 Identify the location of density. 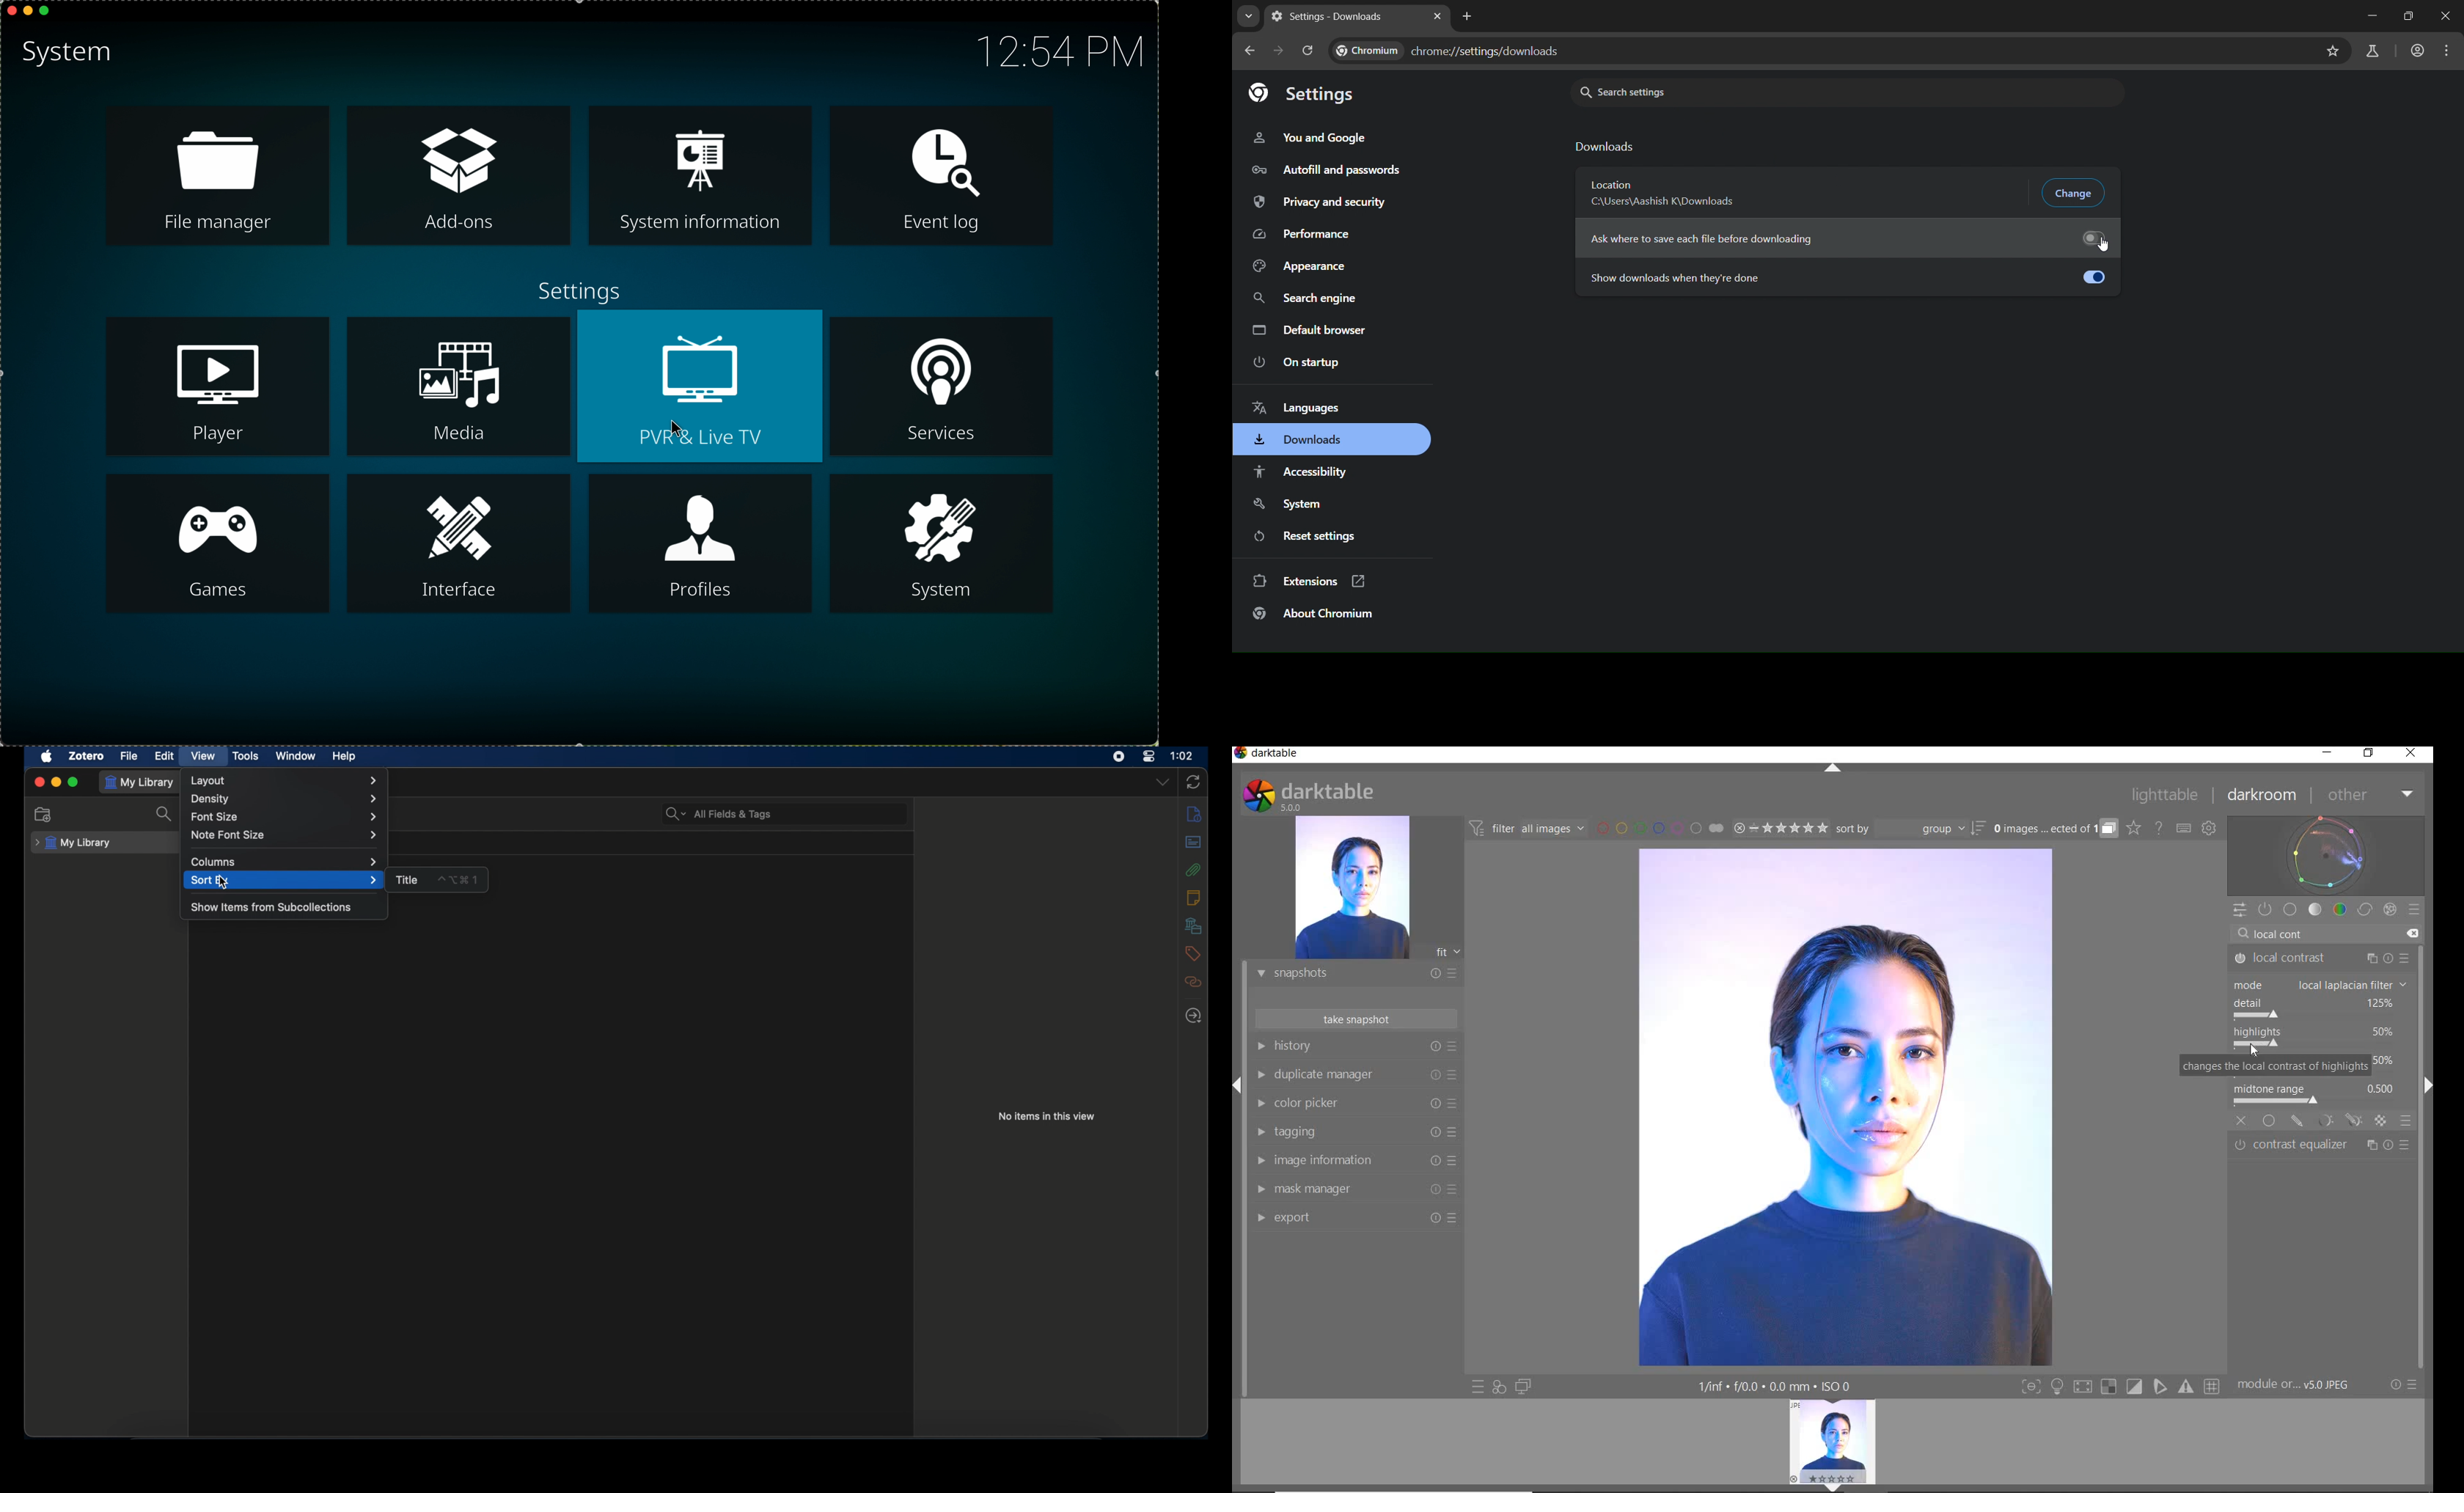
(282, 798).